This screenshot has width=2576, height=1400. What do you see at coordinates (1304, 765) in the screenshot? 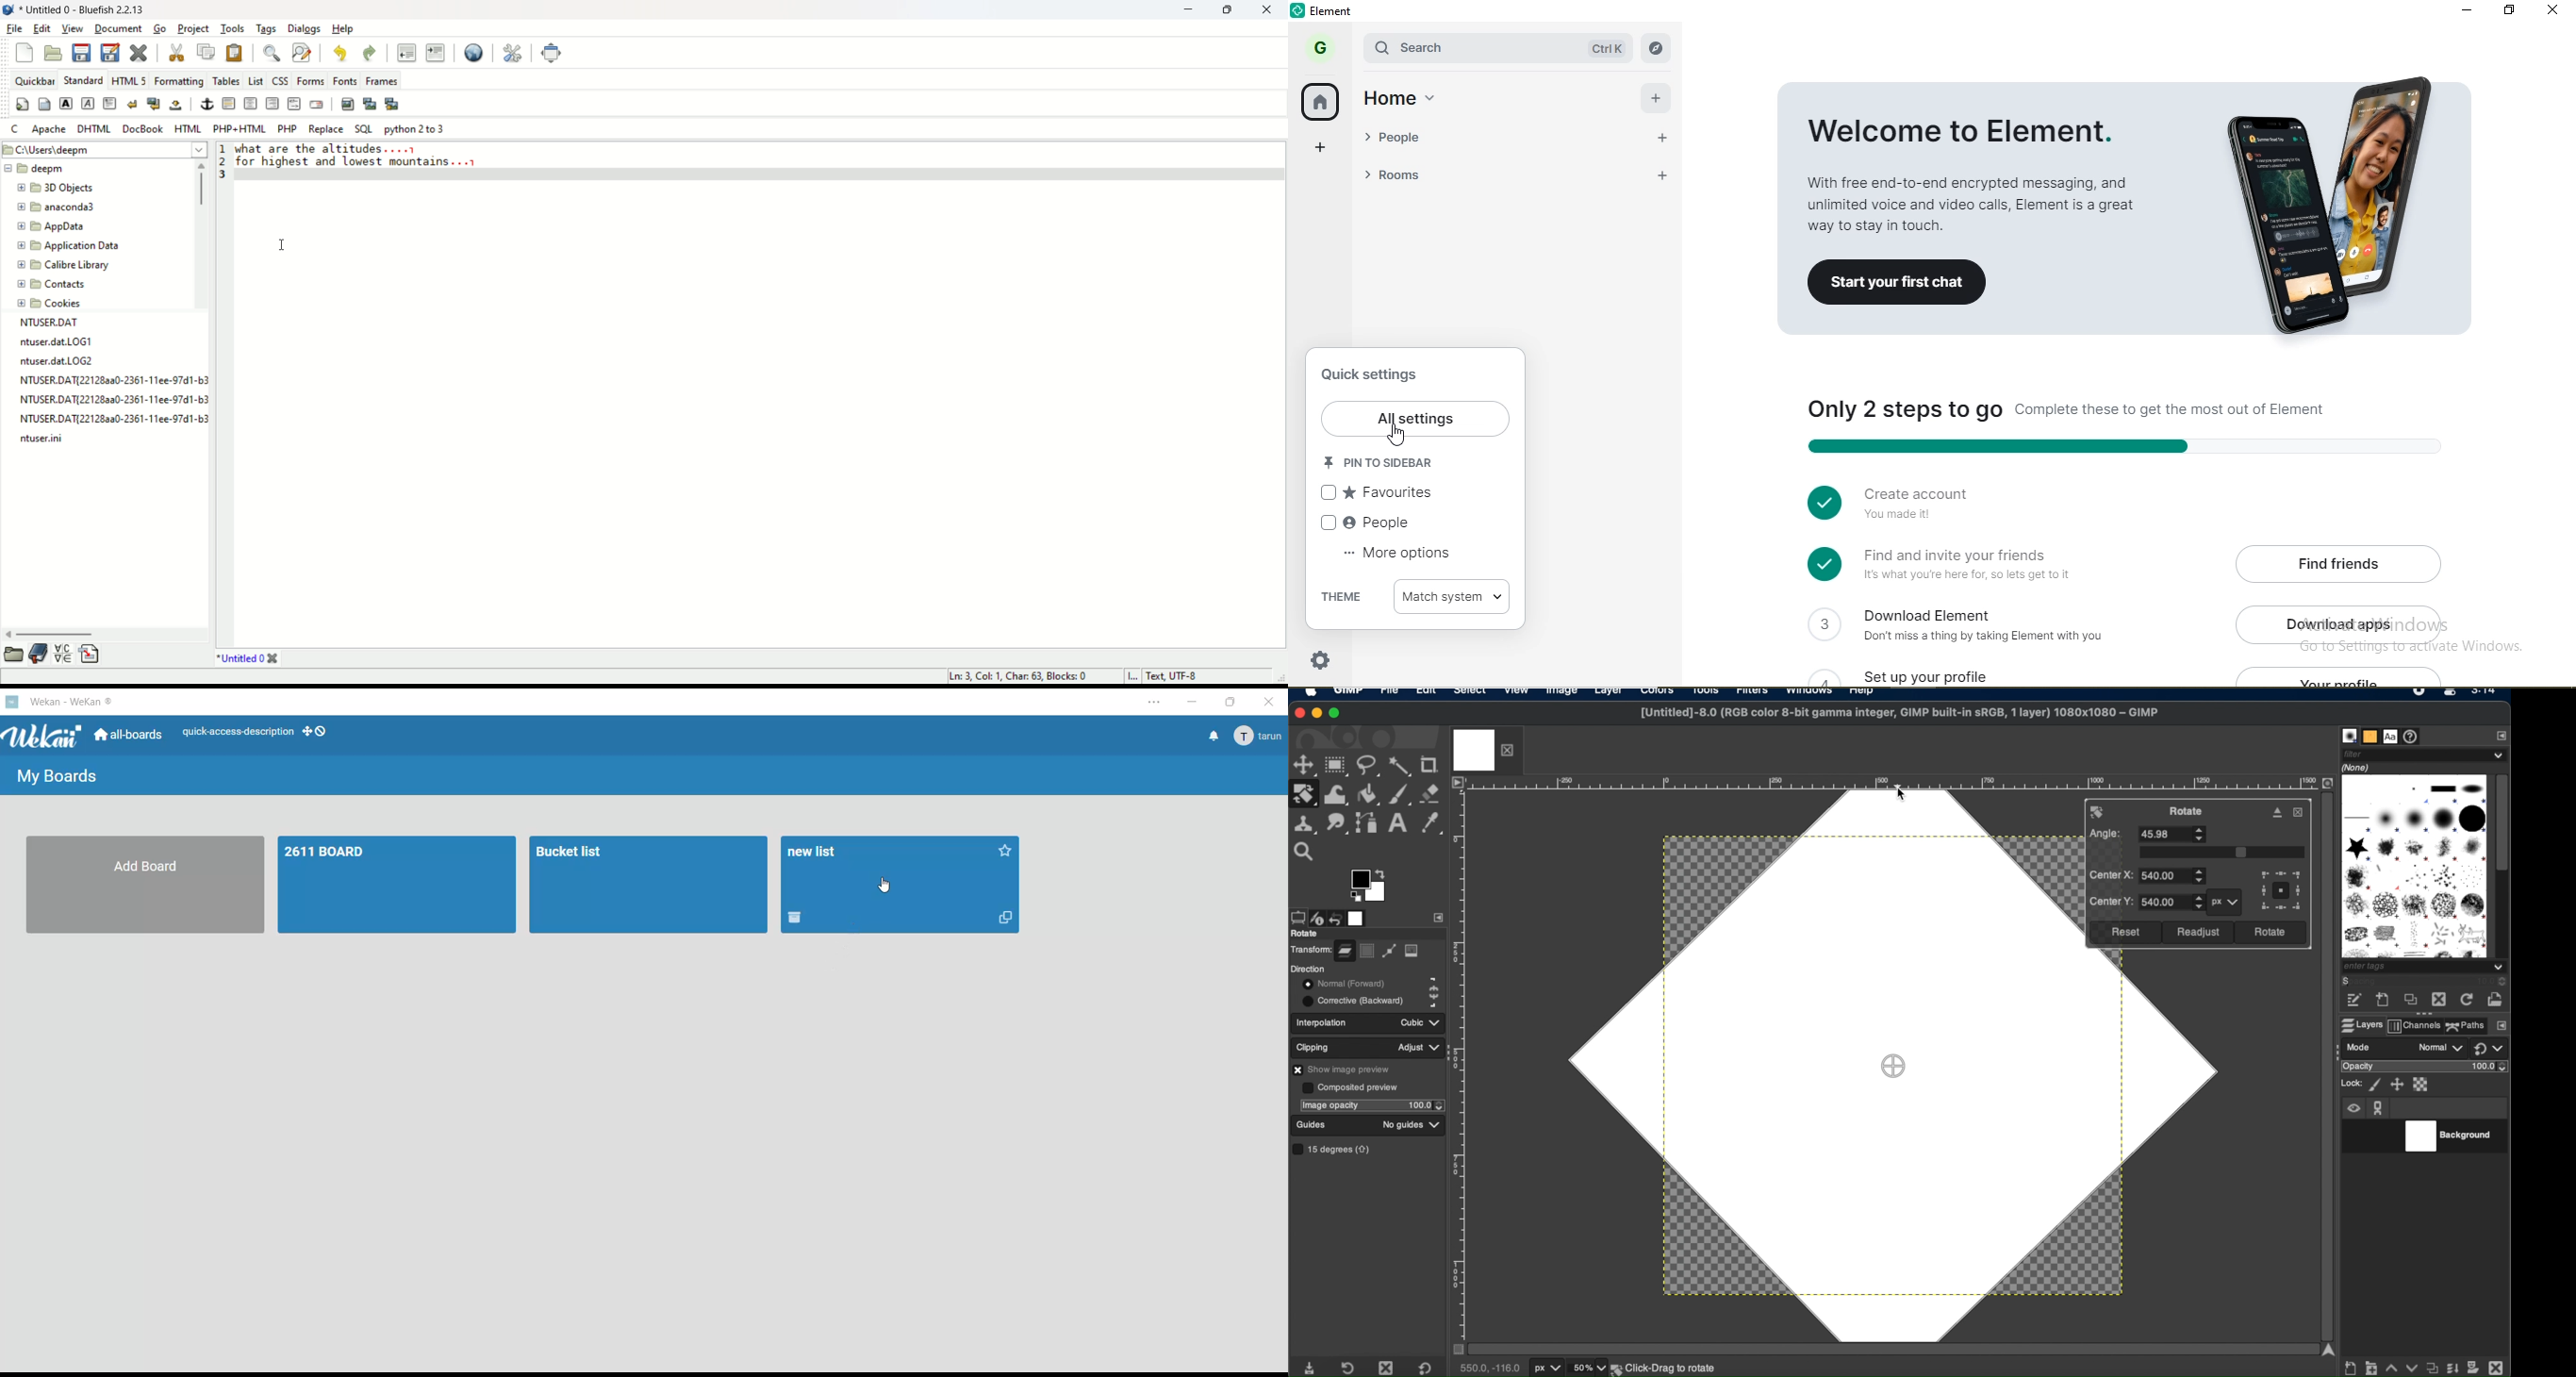
I see `move tool` at bounding box center [1304, 765].